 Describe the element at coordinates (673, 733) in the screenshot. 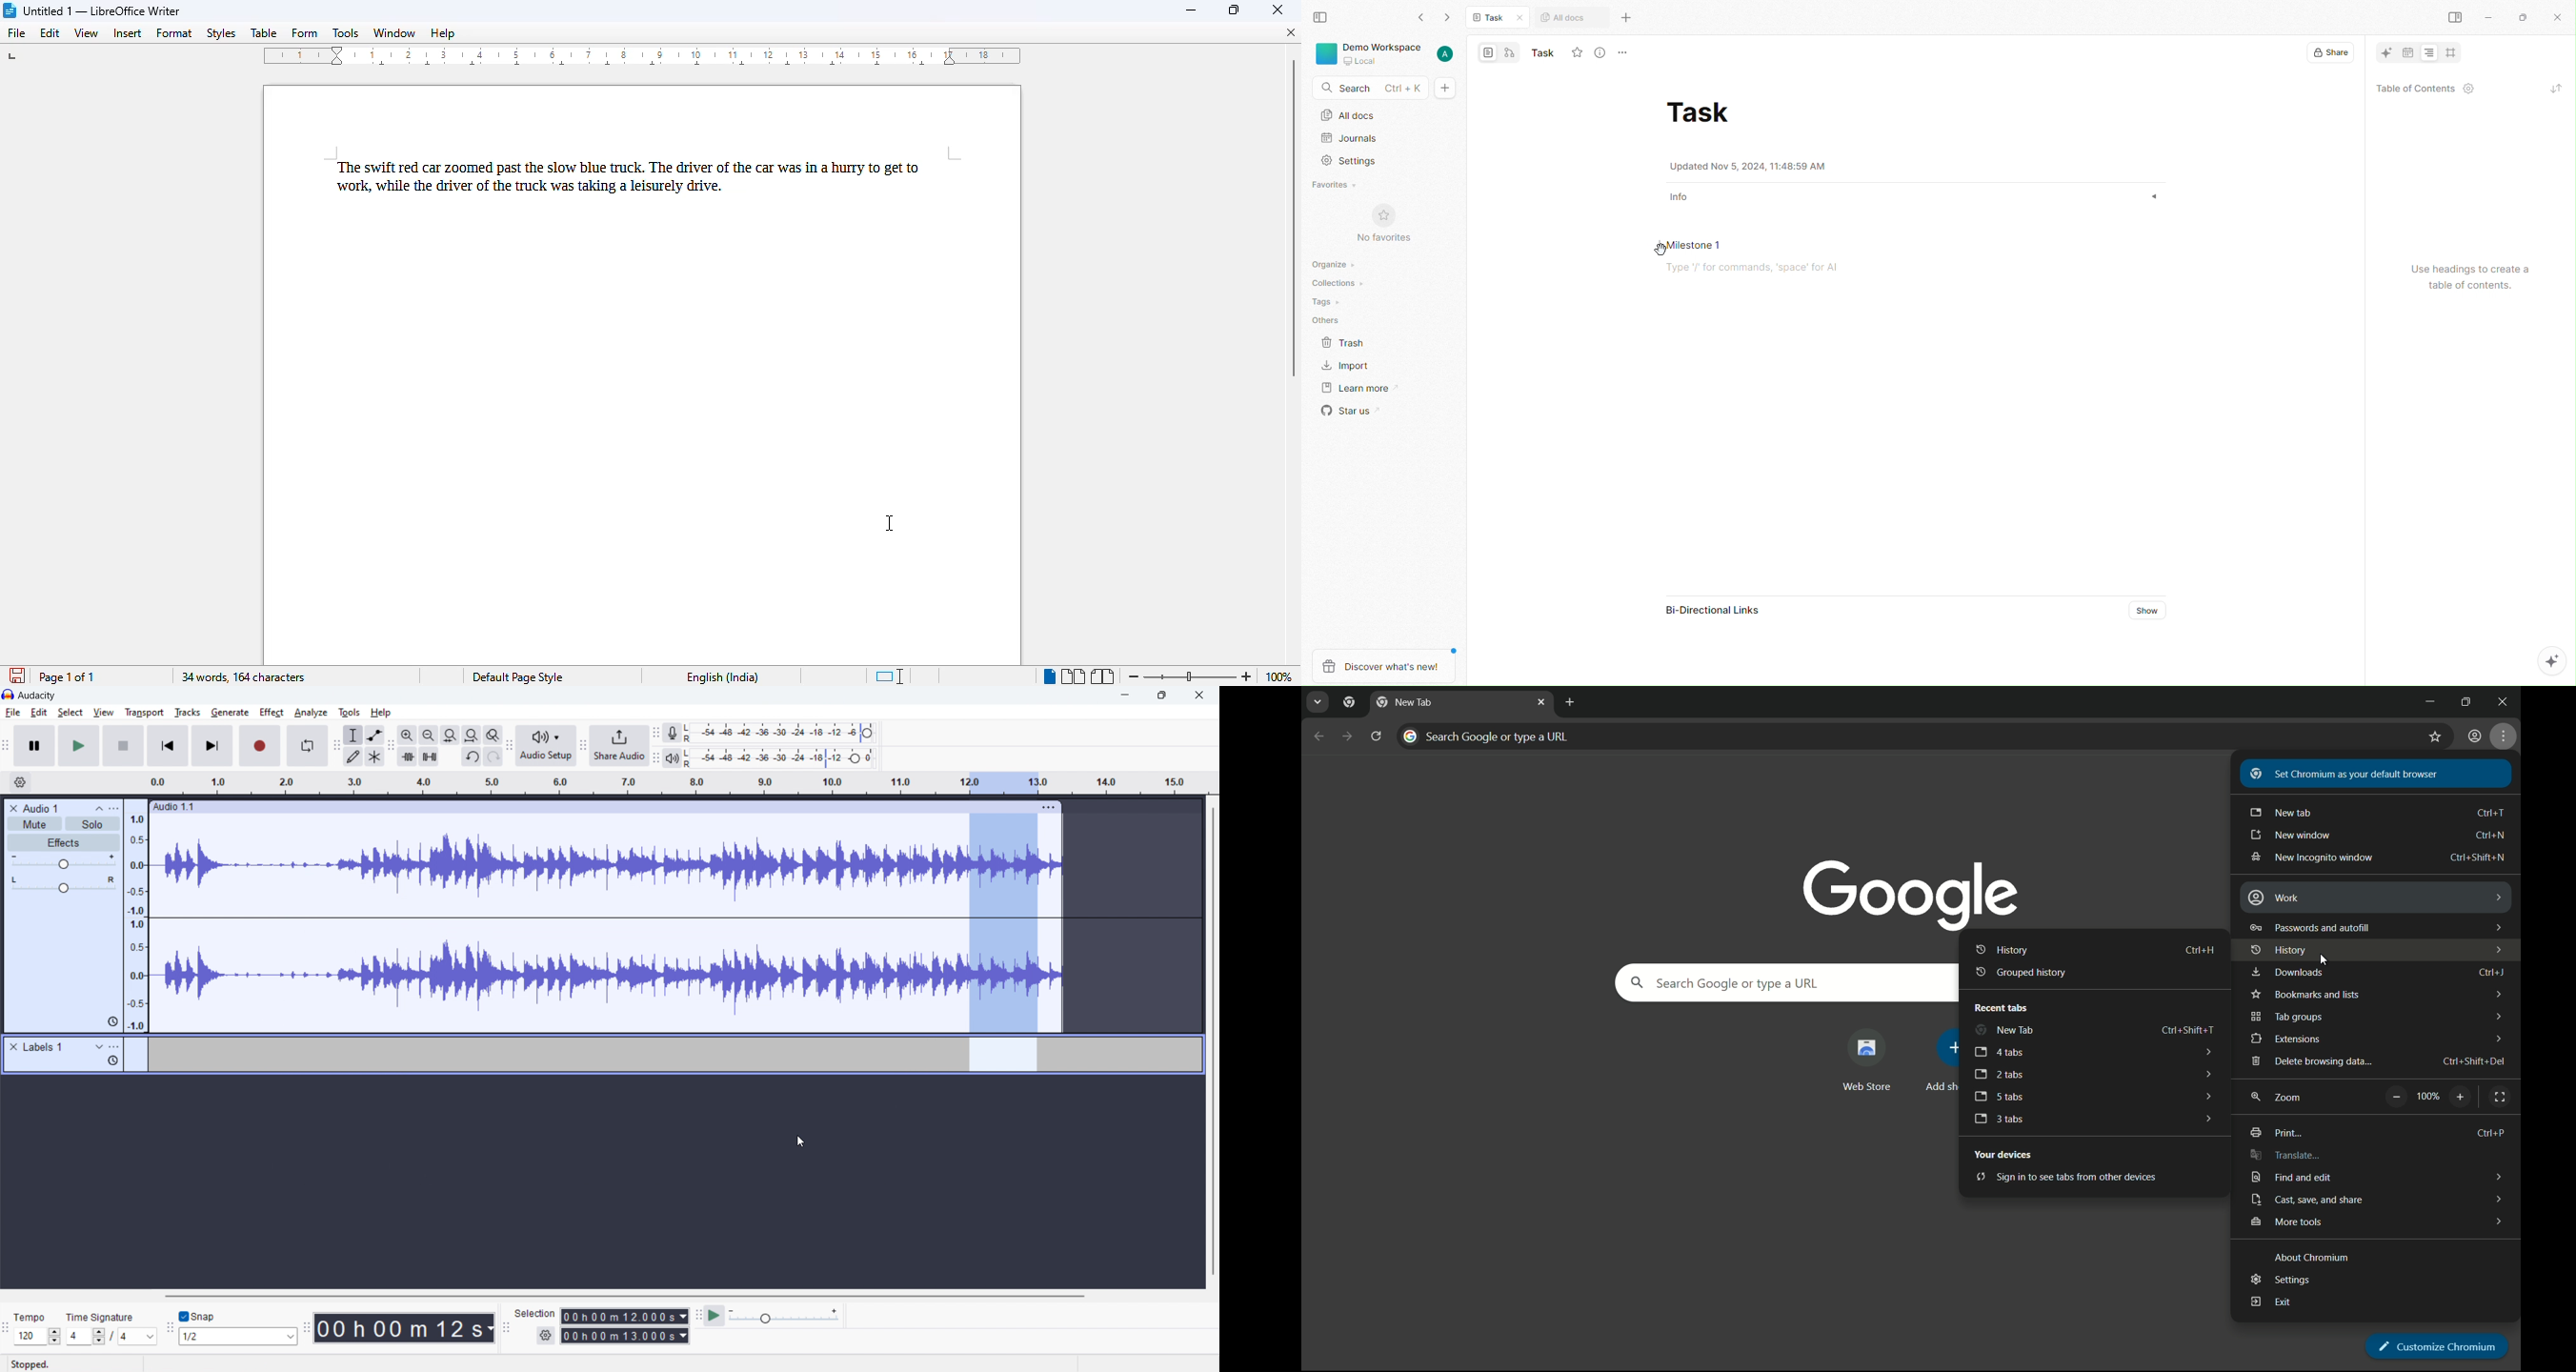

I see `recording meter` at that location.